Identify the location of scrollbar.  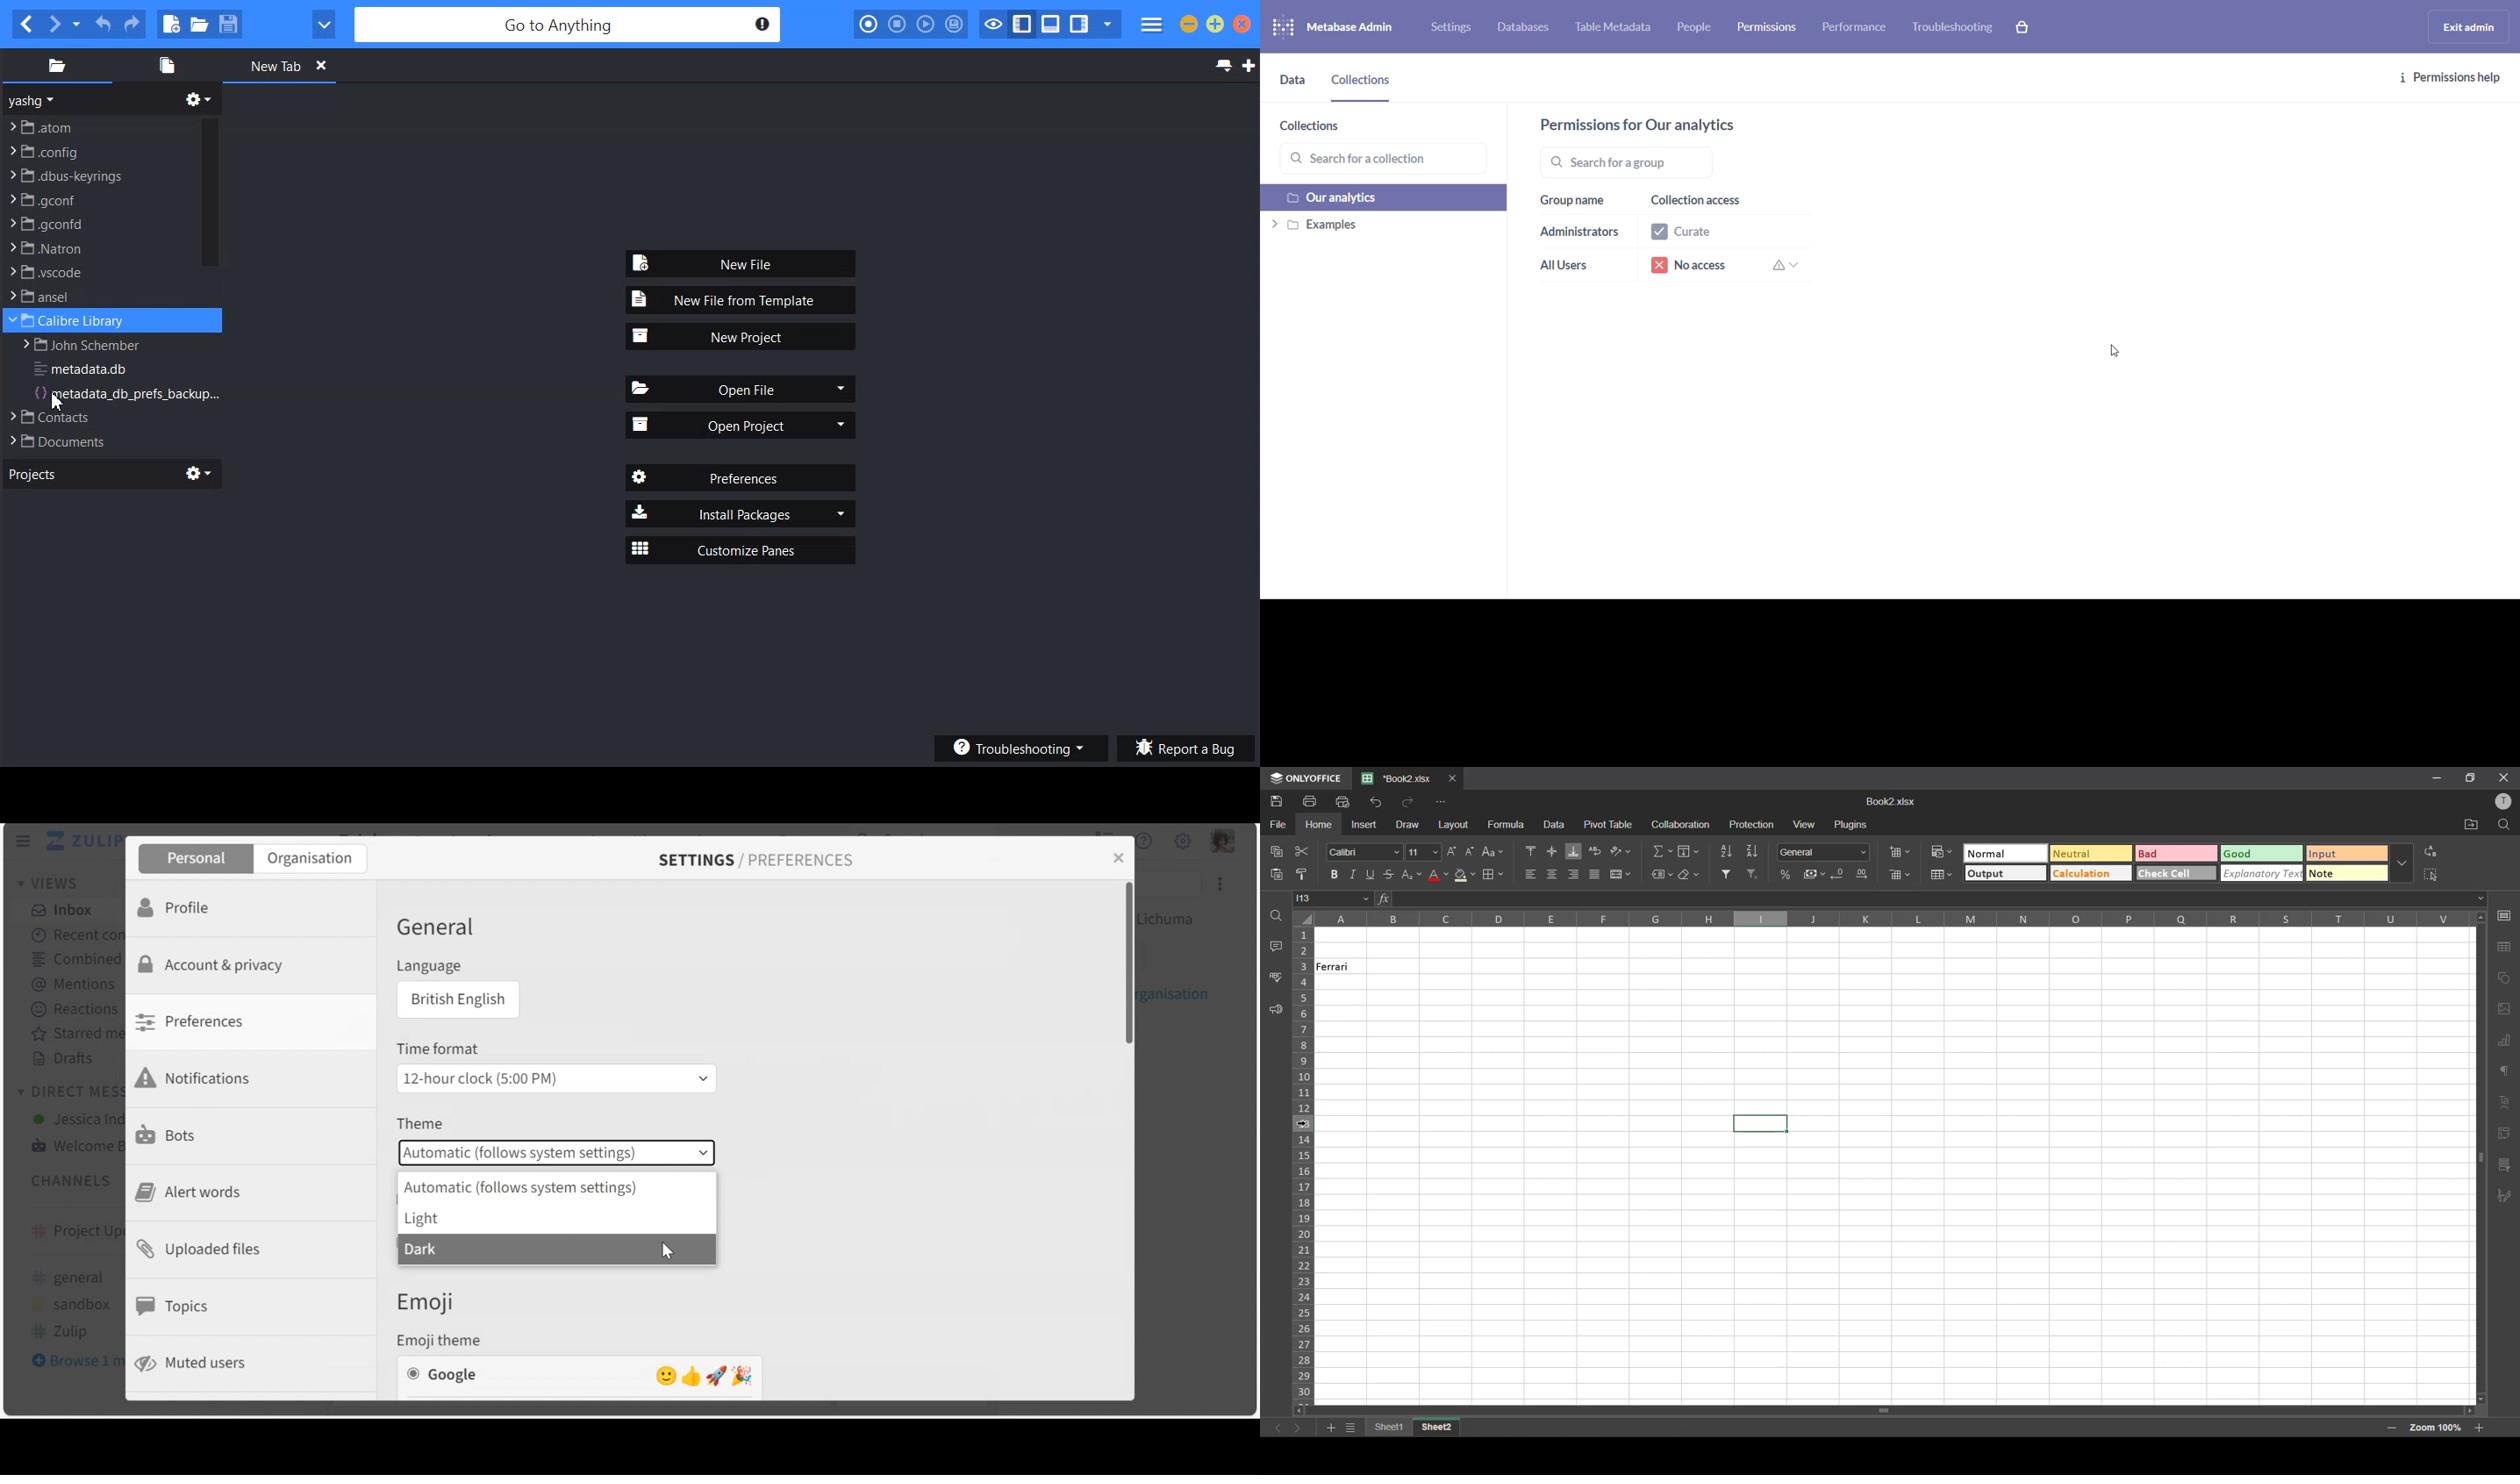
(2480, 1157).